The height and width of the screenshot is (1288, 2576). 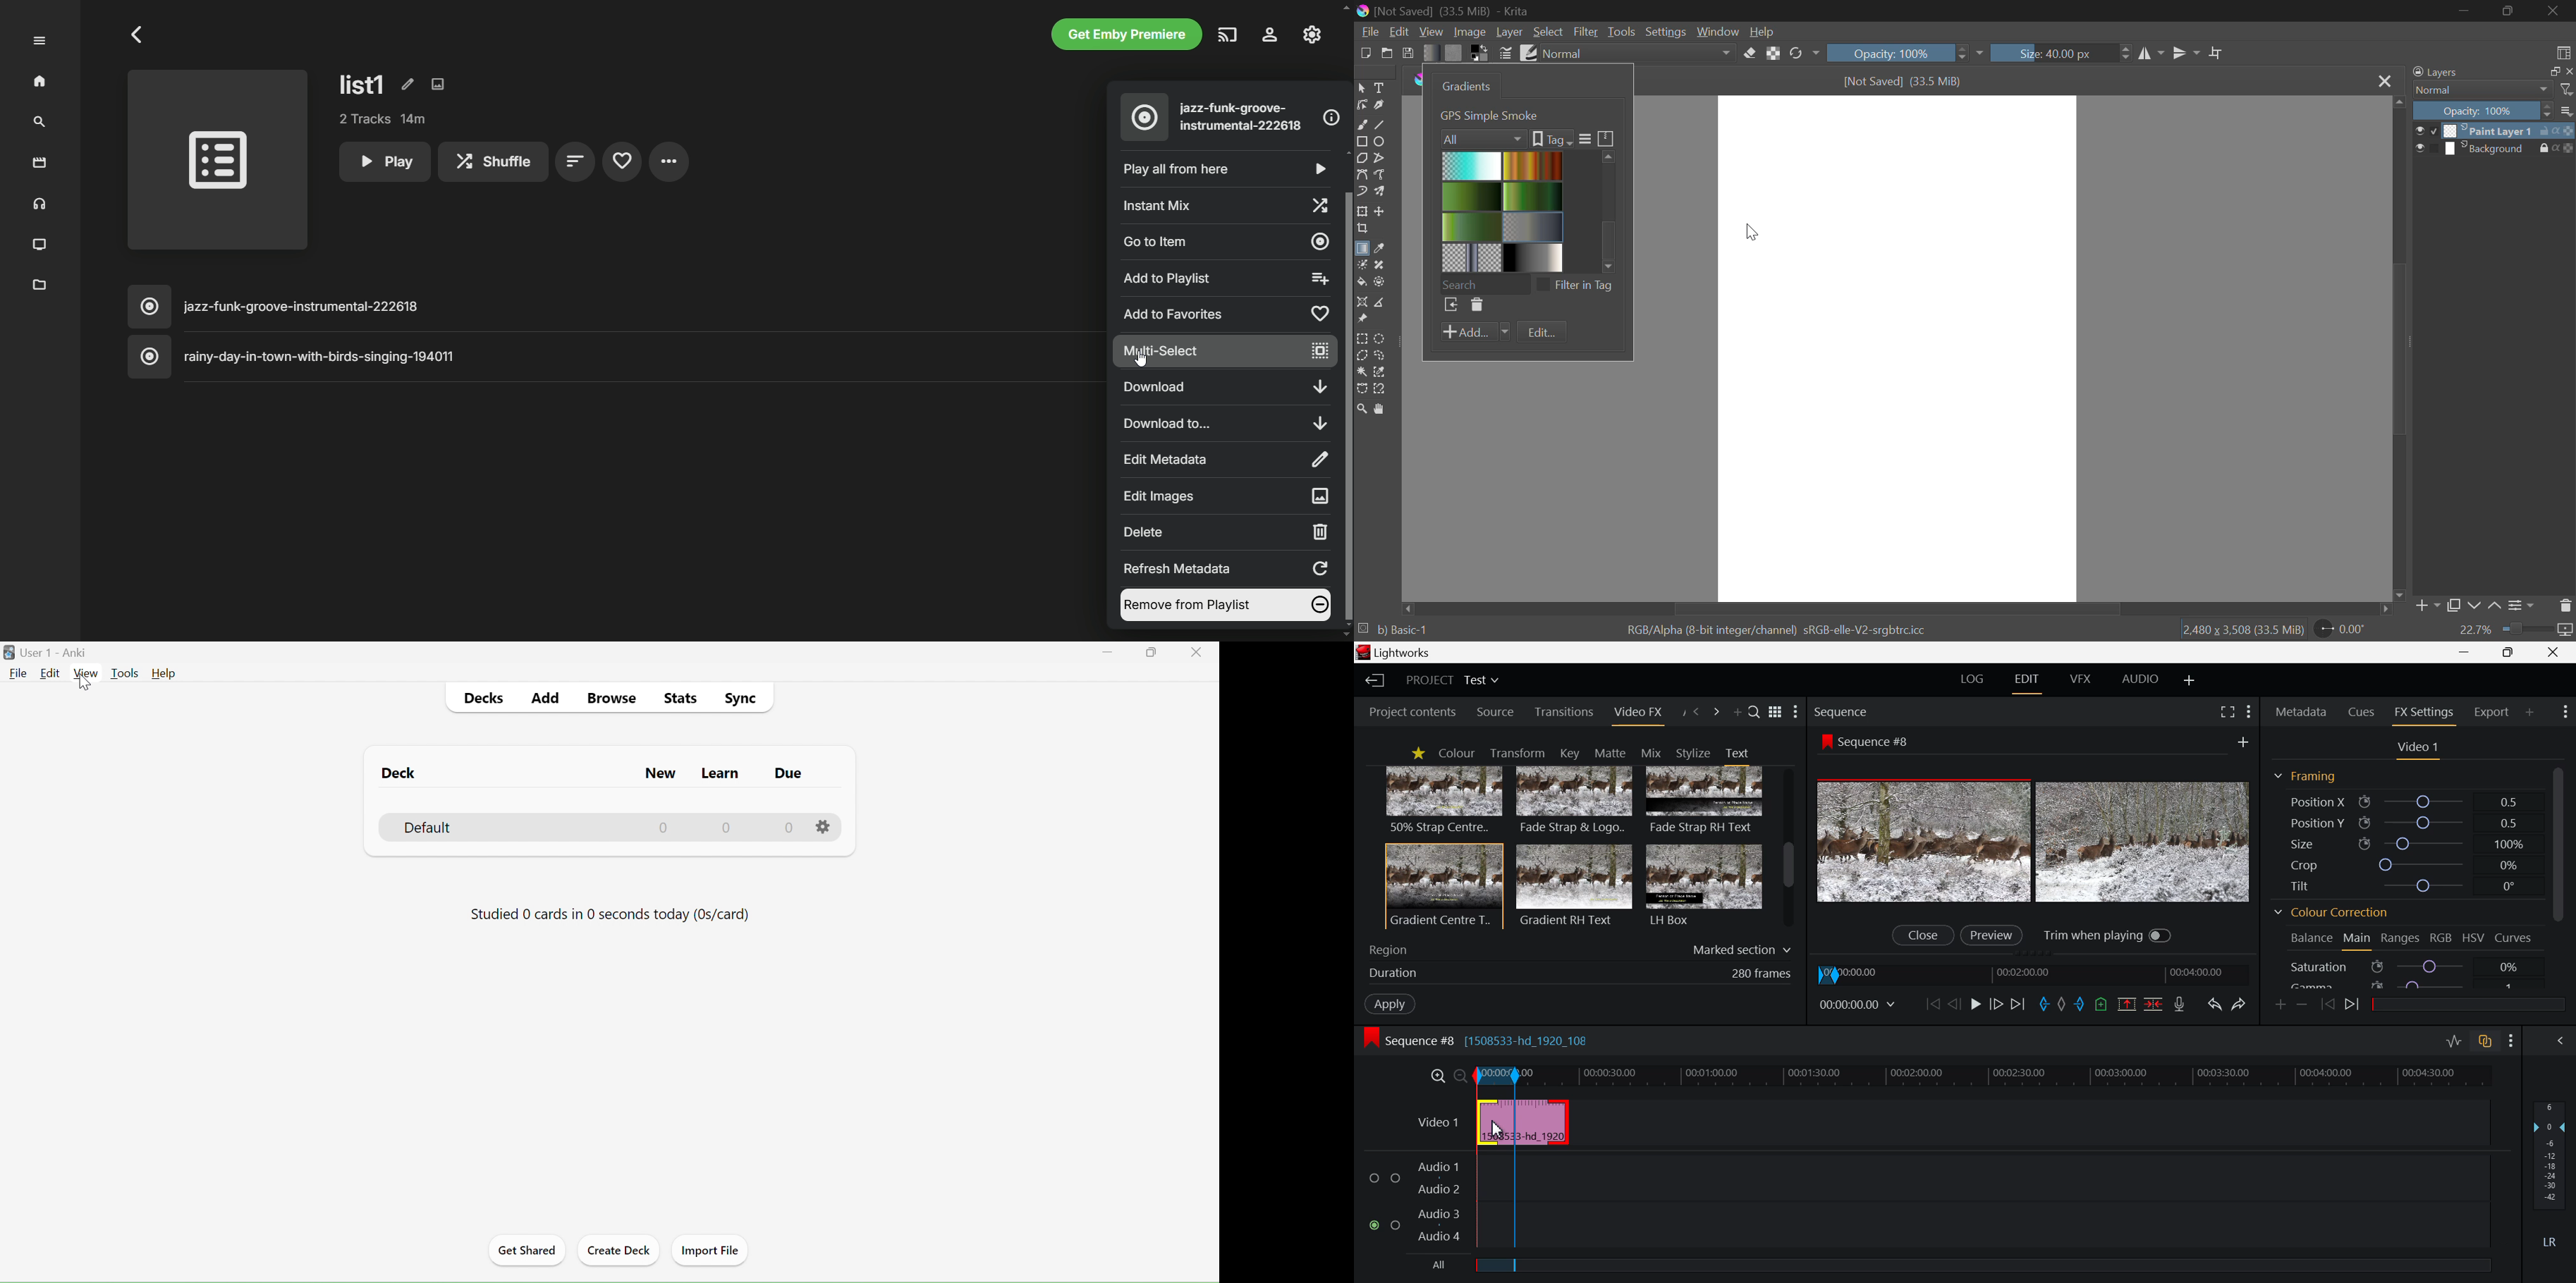 I want to click on minimize, so click(x=1109, y=652).